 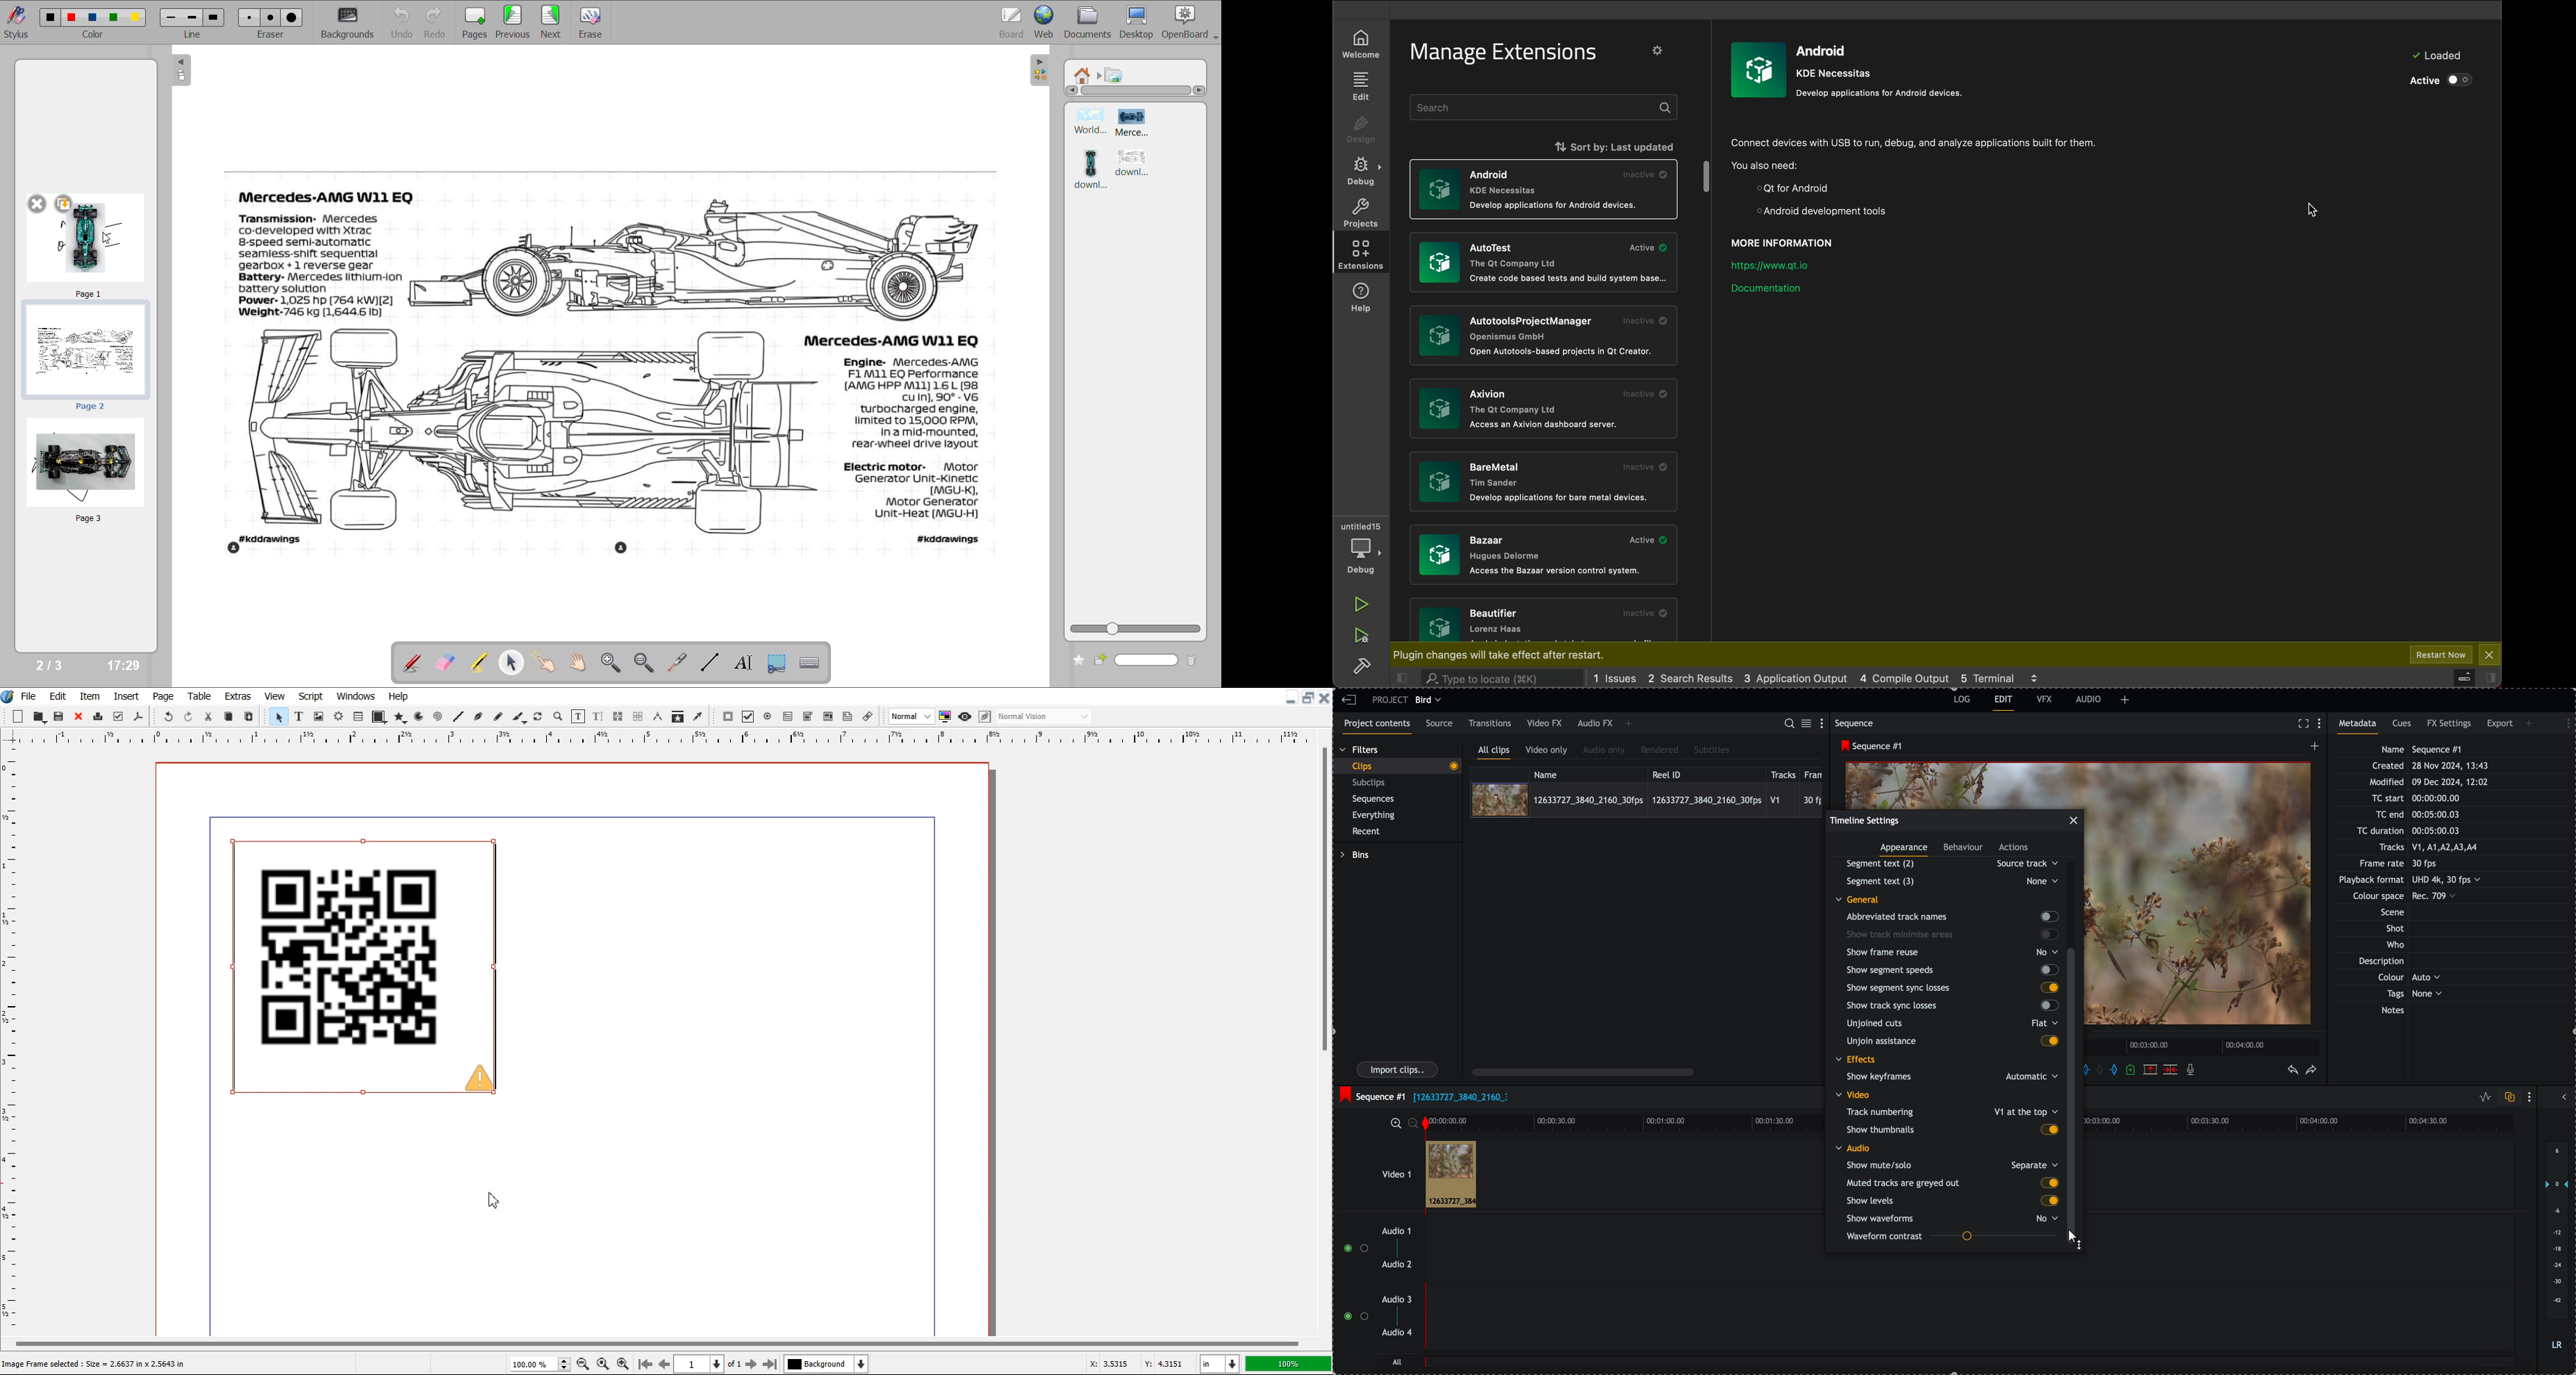 I want to click on Bezier Curve, so click(x=478, y=716).